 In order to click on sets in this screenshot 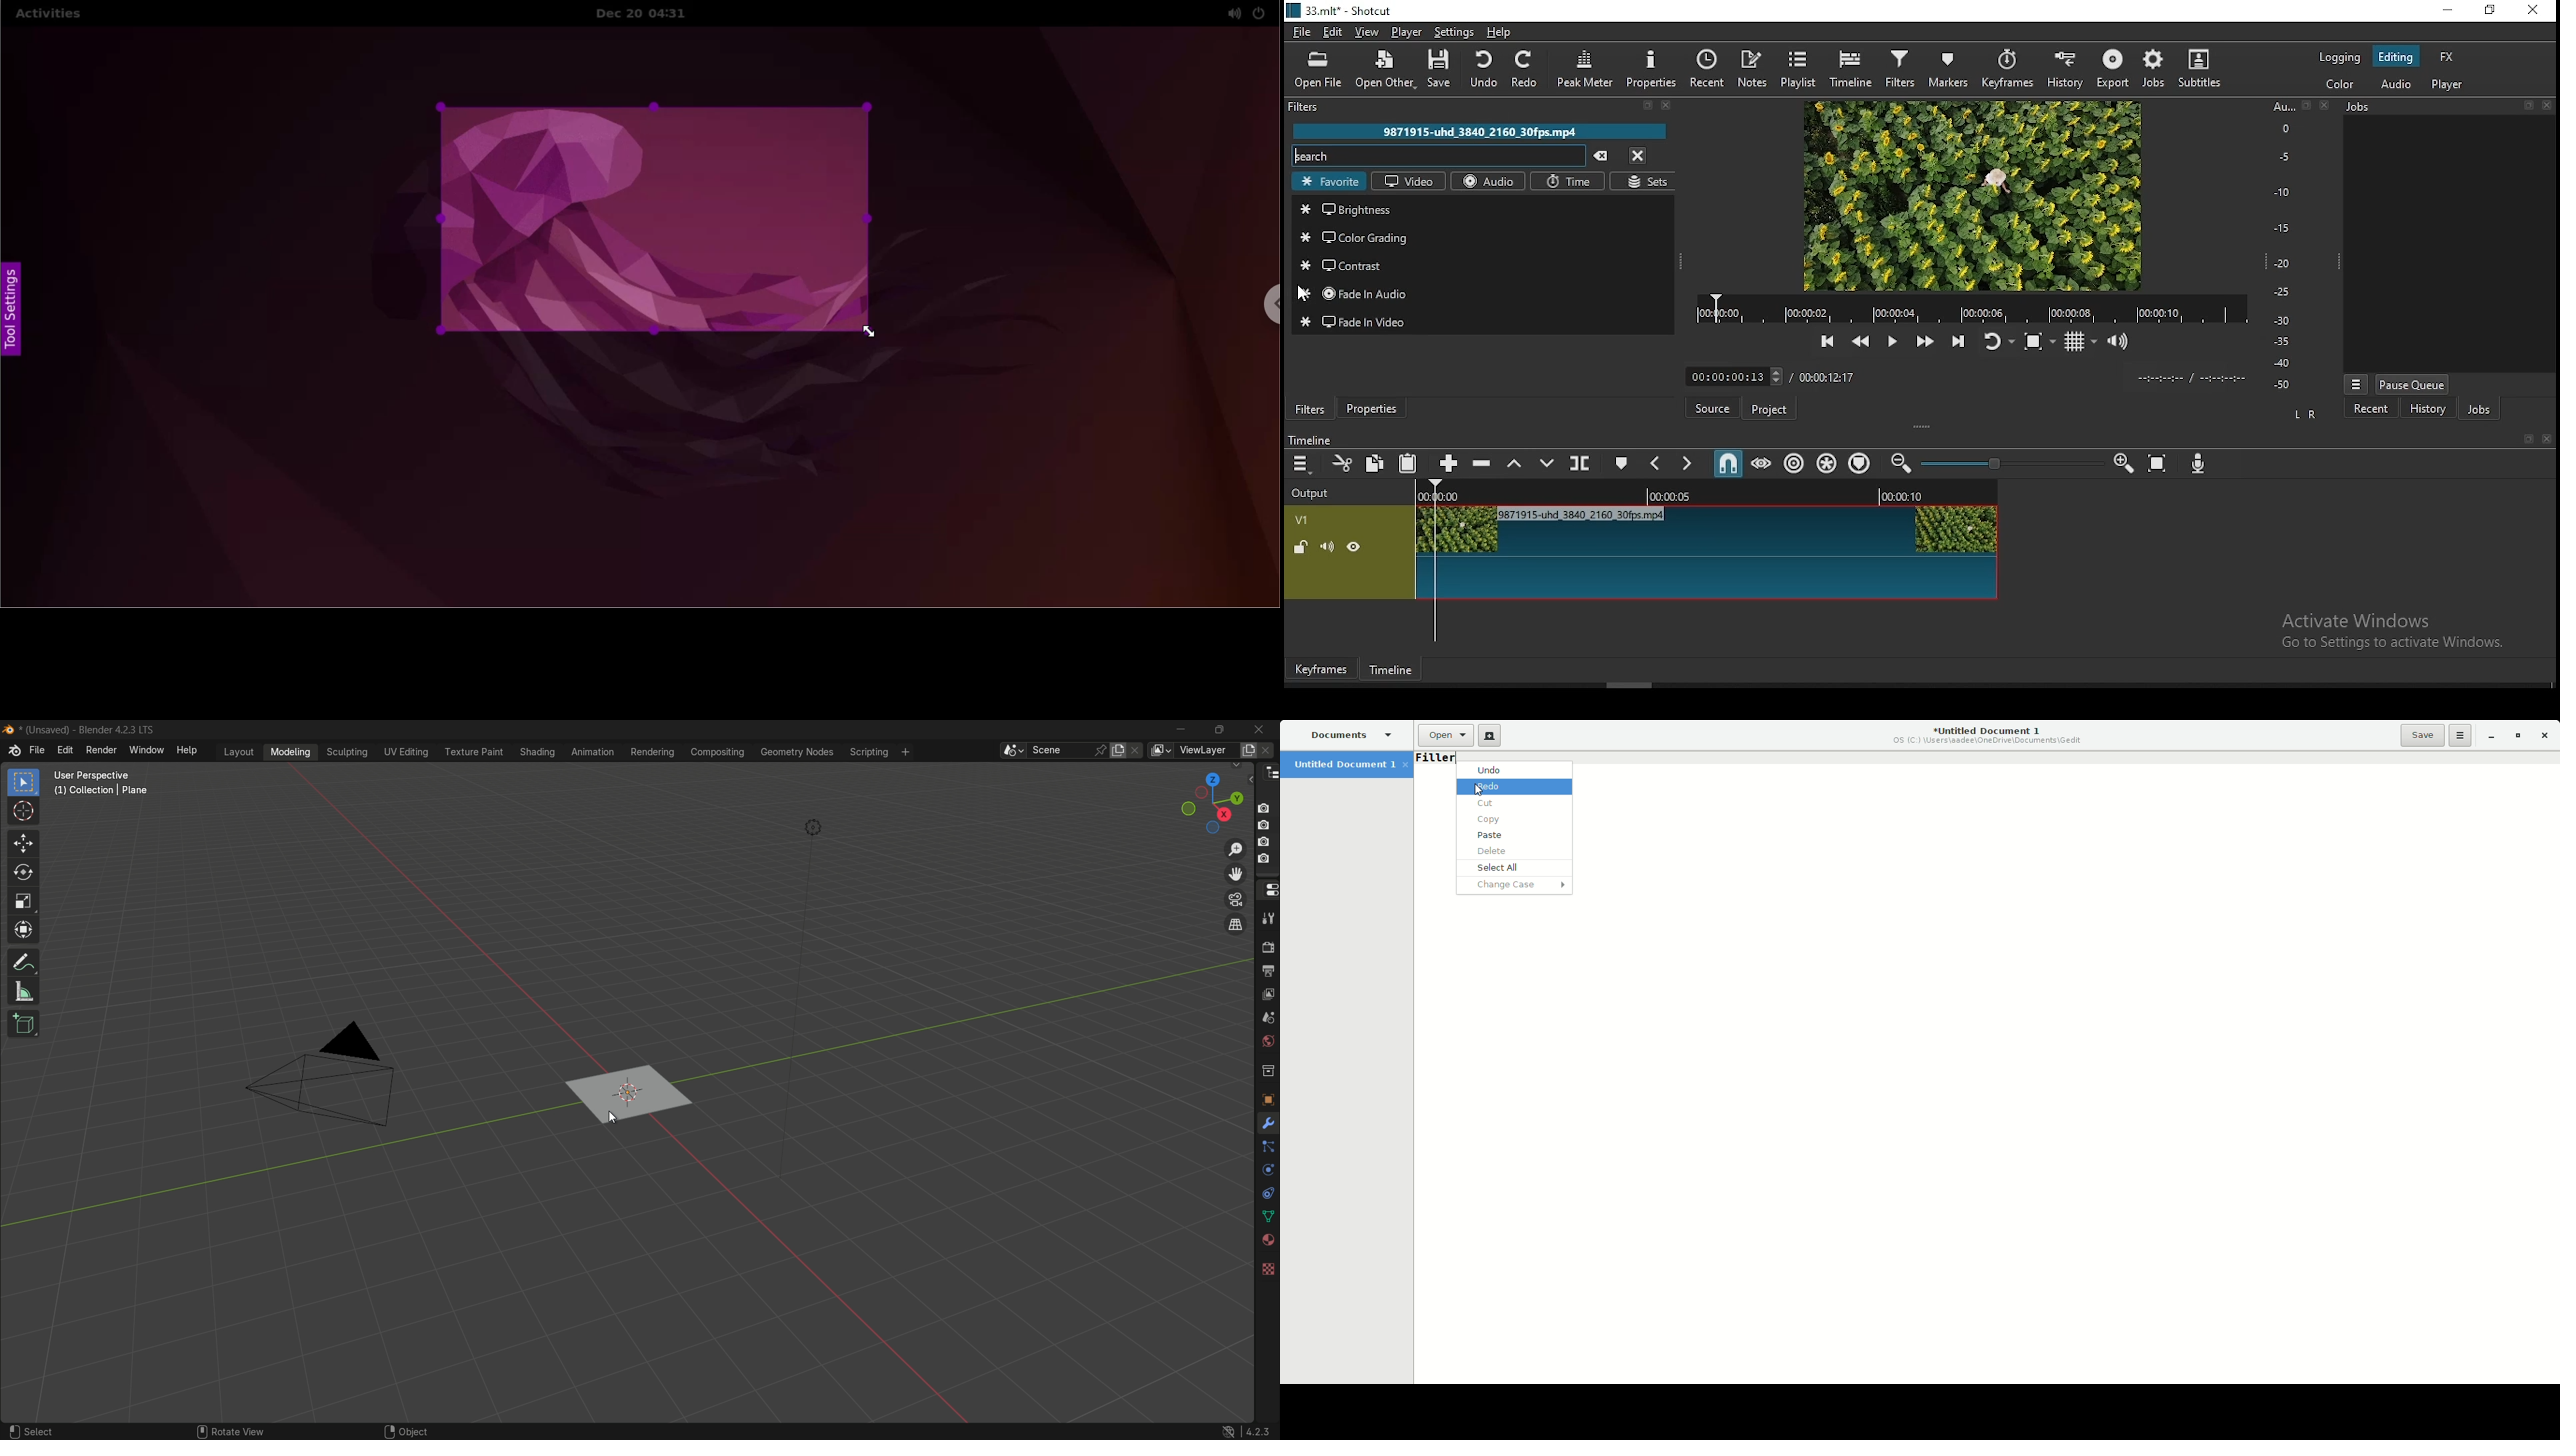, I will do `click(1643, 180)`.